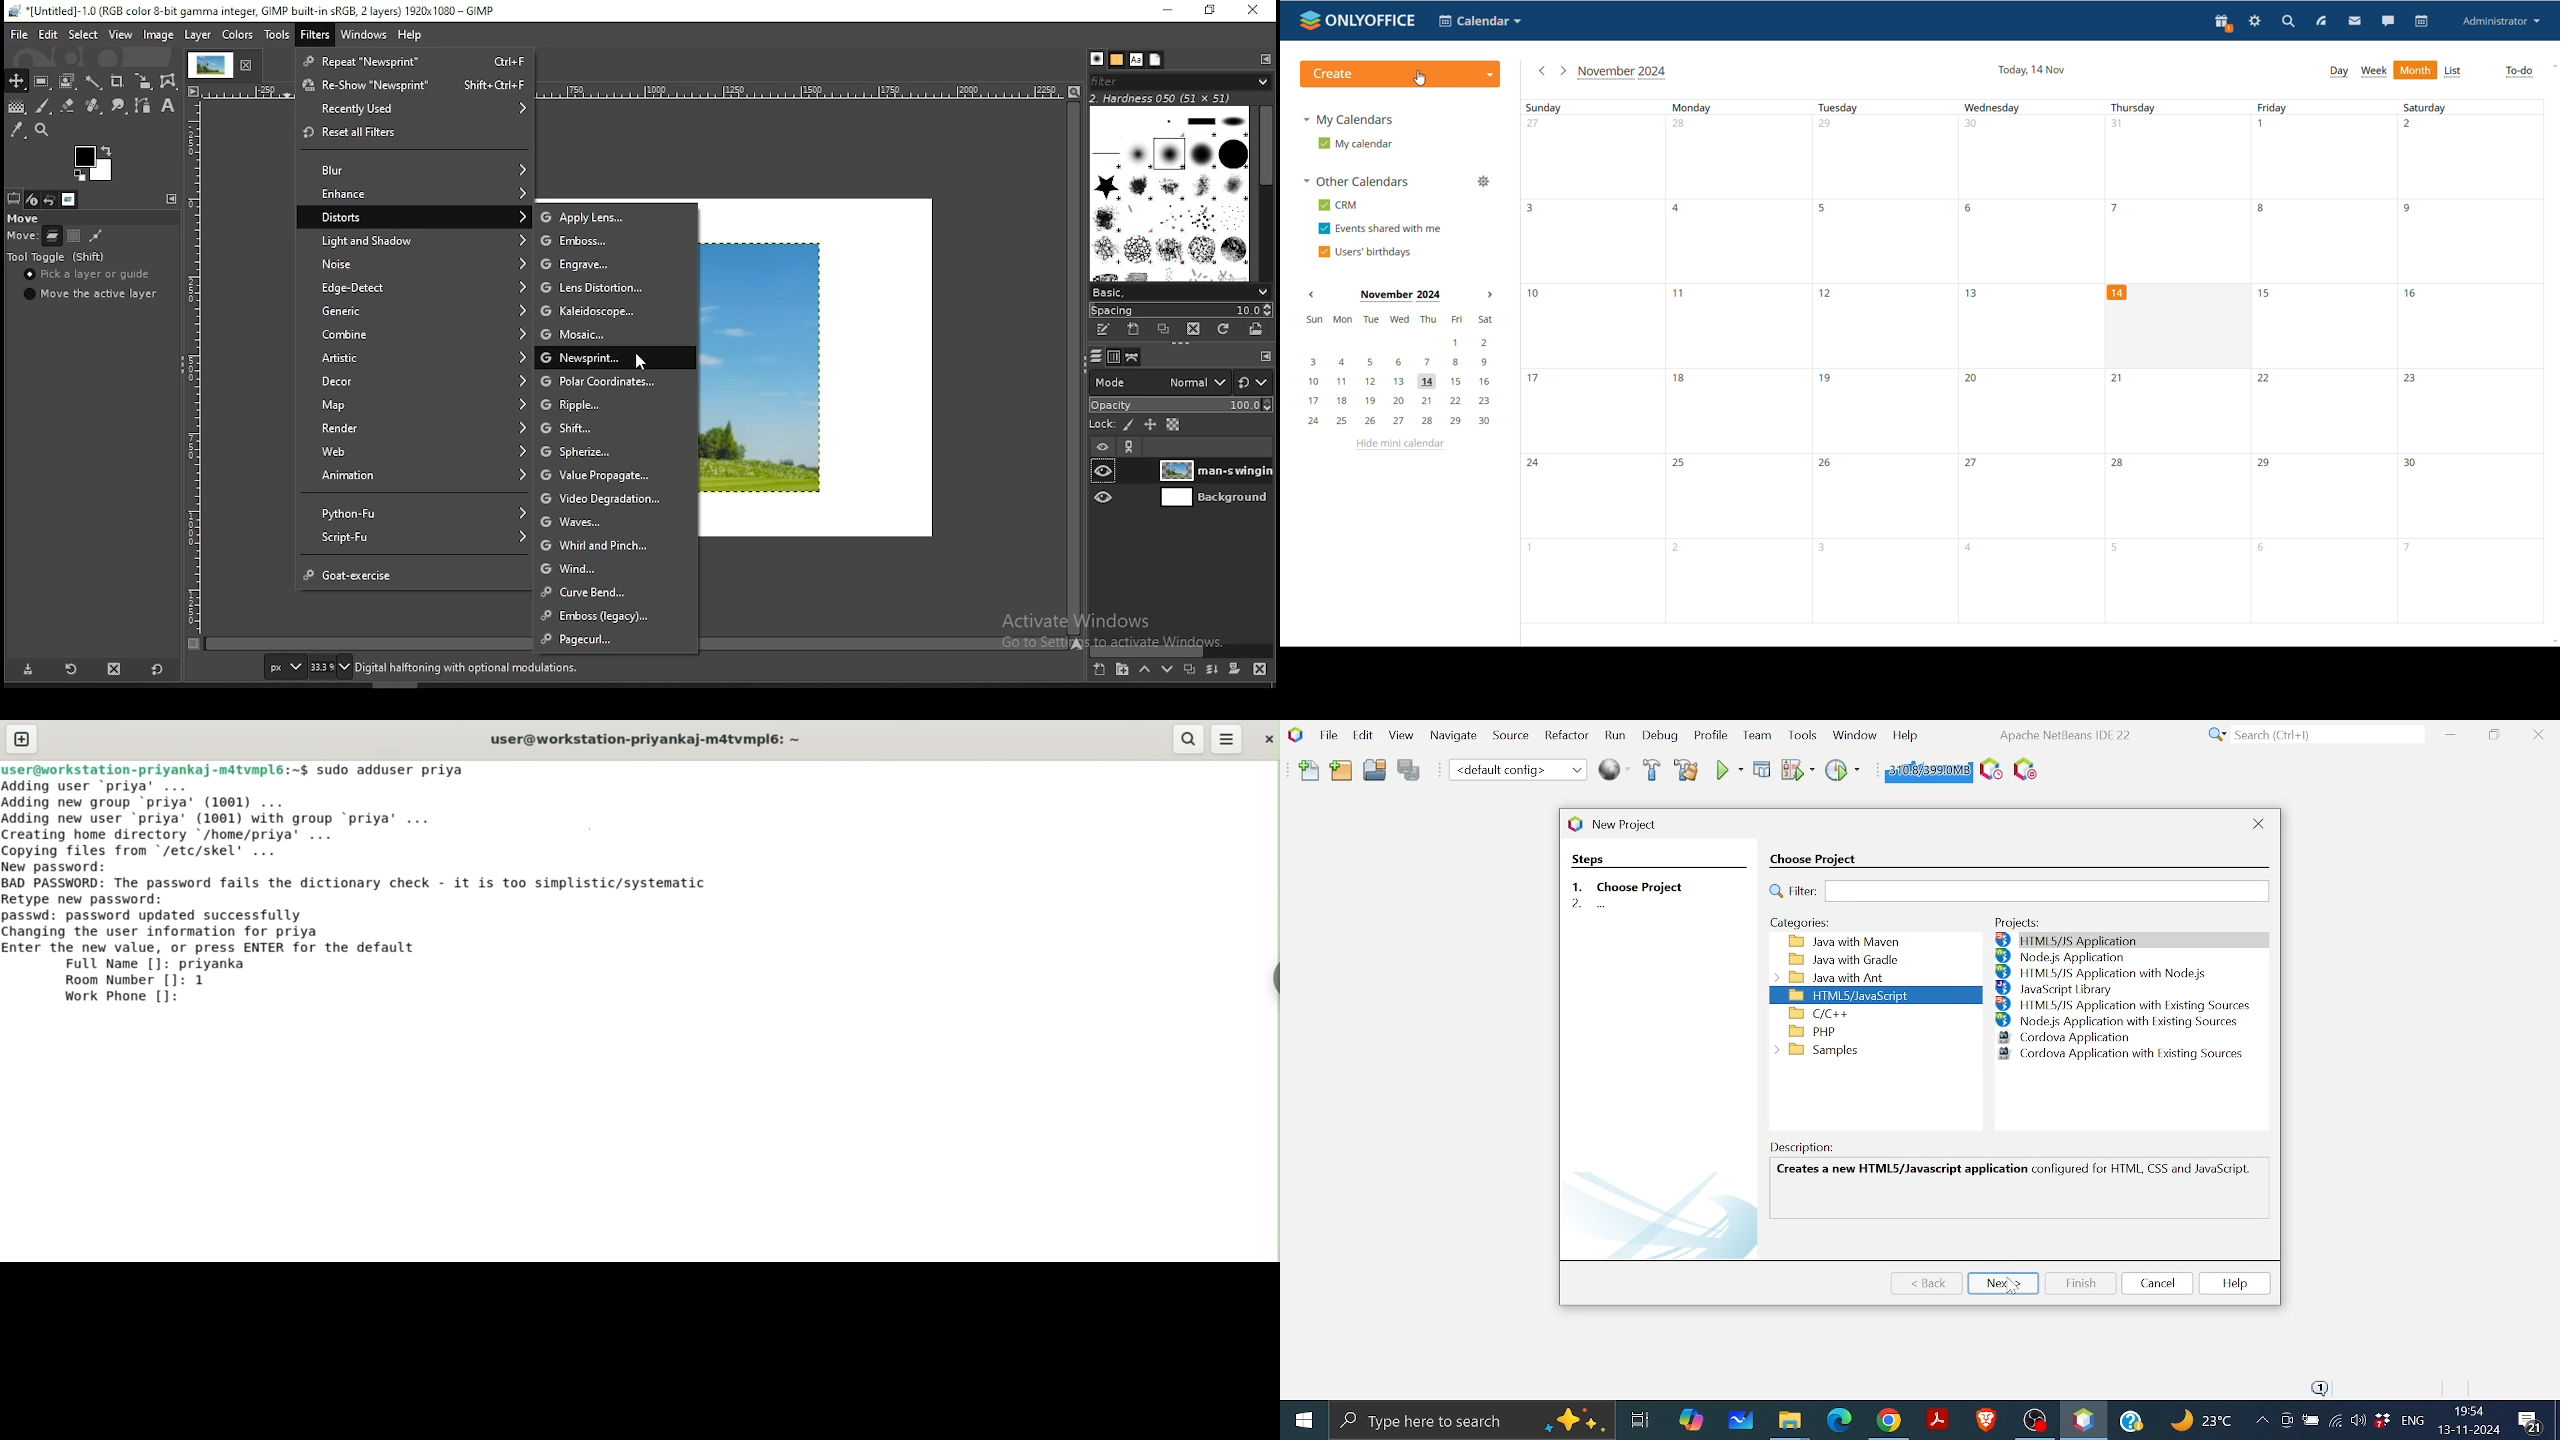  I want to click on edge detect, so click(415, 287).